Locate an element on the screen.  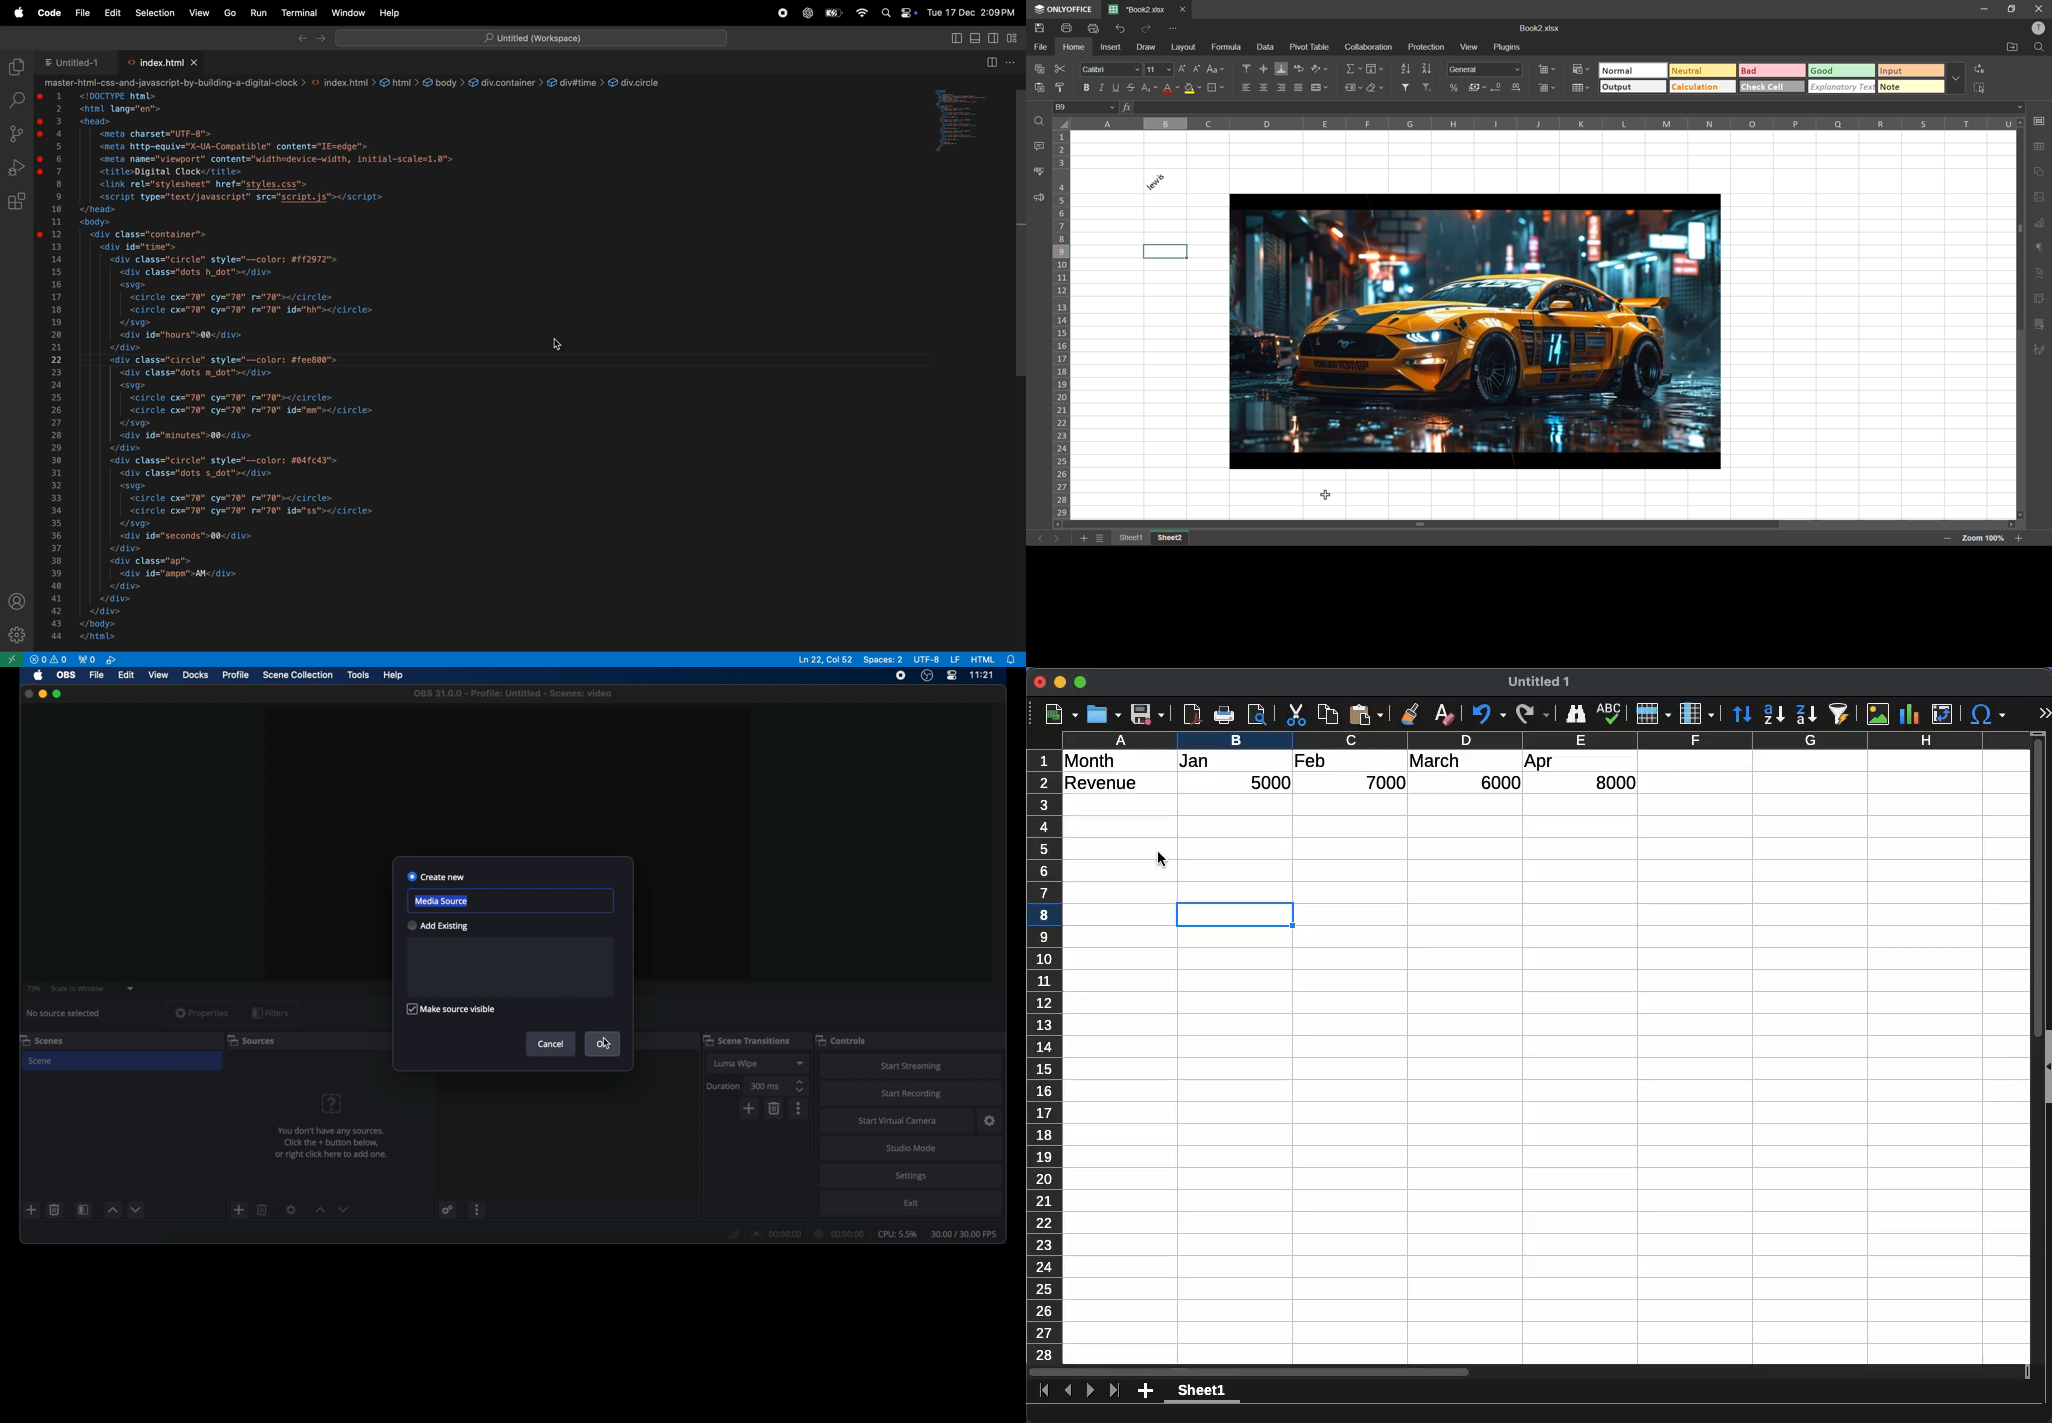
selected cell is located at coordinates (1235, 914).